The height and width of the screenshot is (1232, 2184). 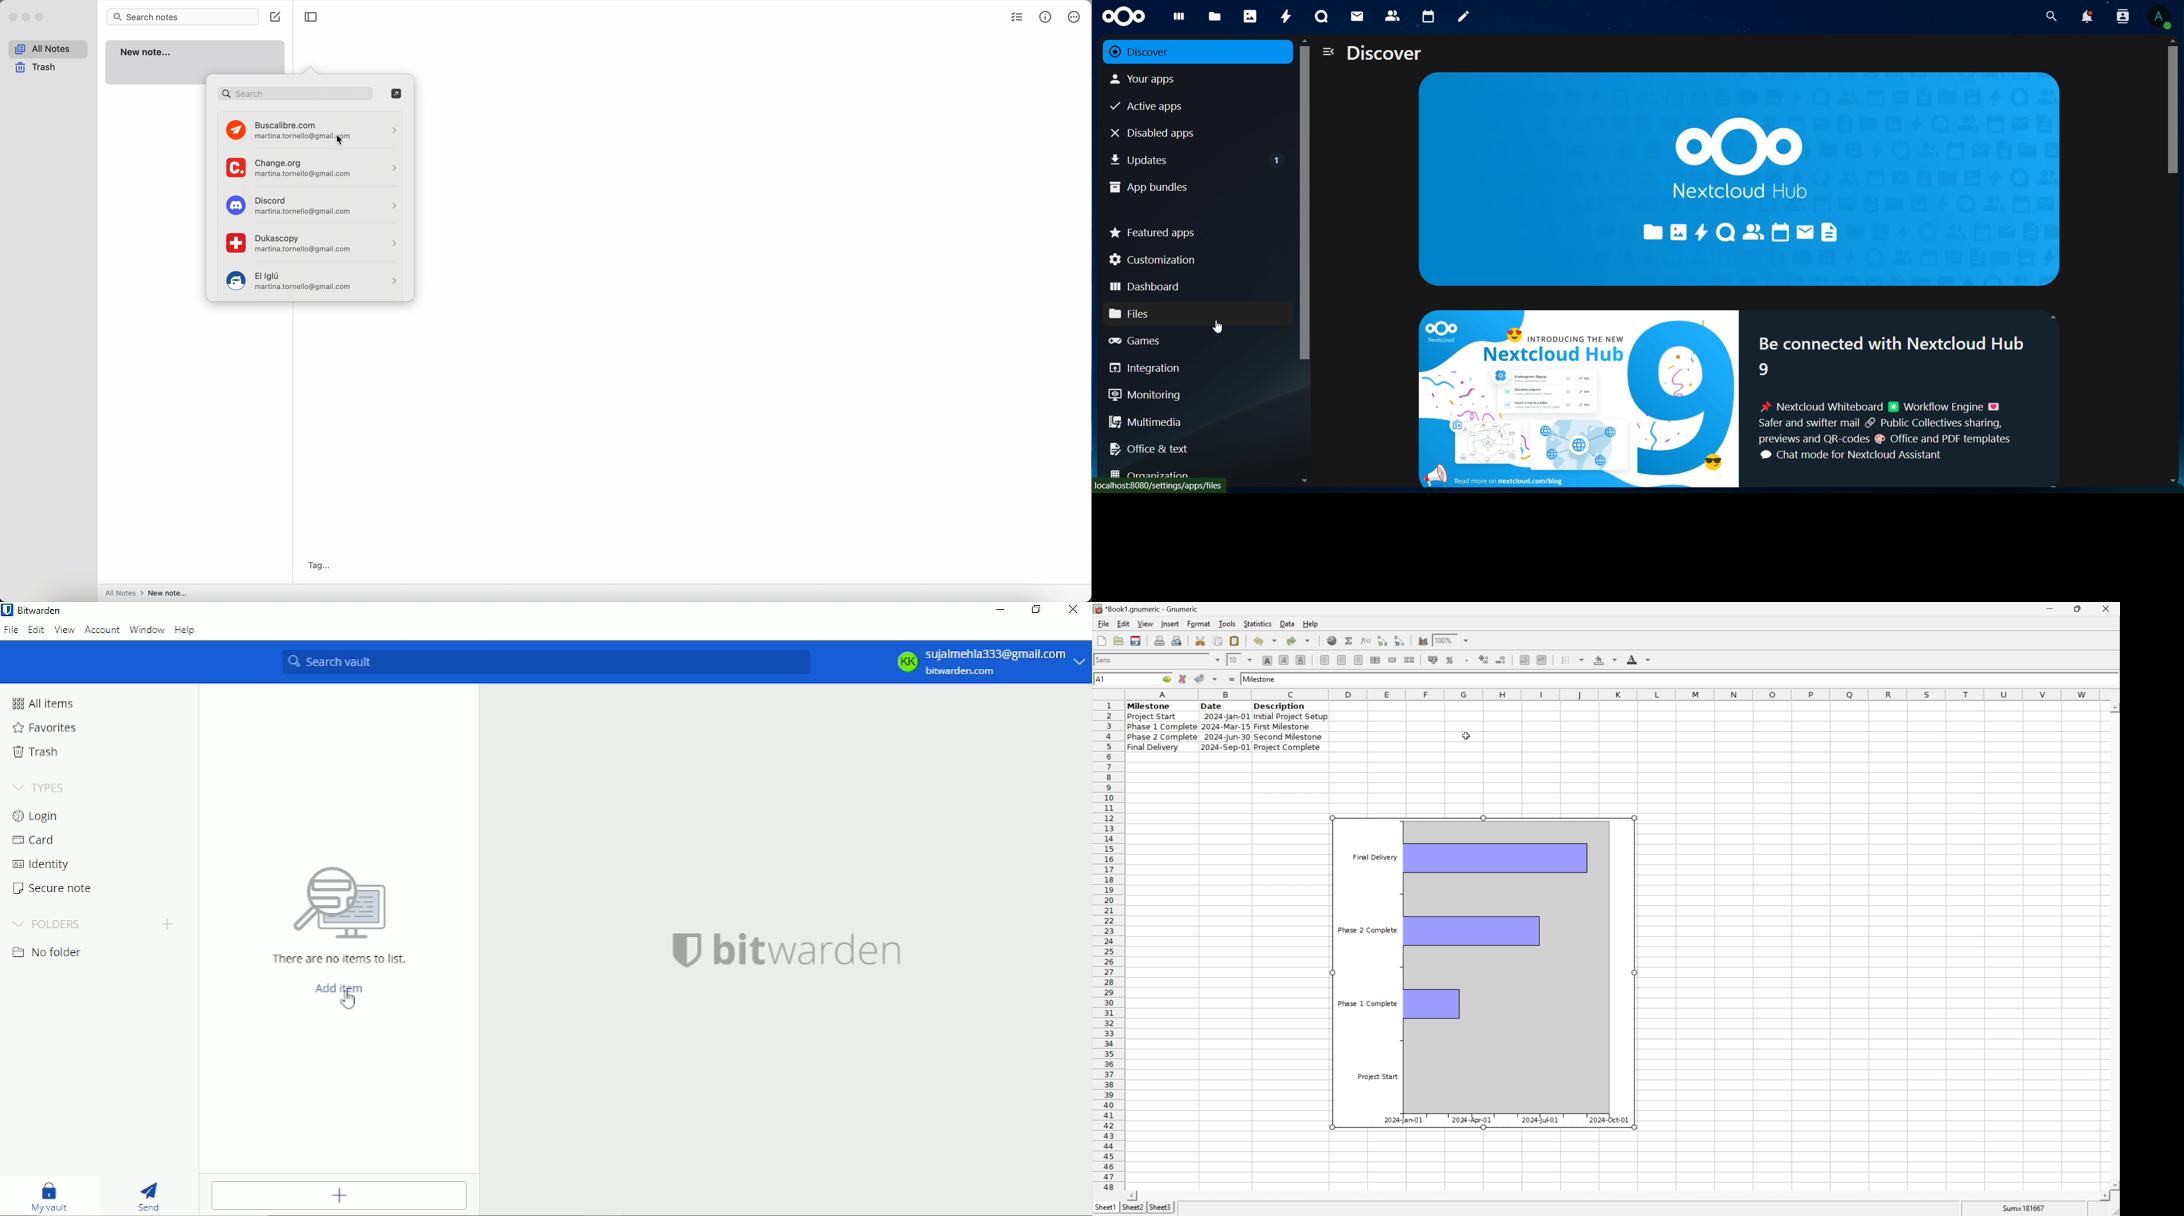 What do you see at coordinates (182, 17) in the screenshot?
I see `search bar` at bounding box center [182, 17].